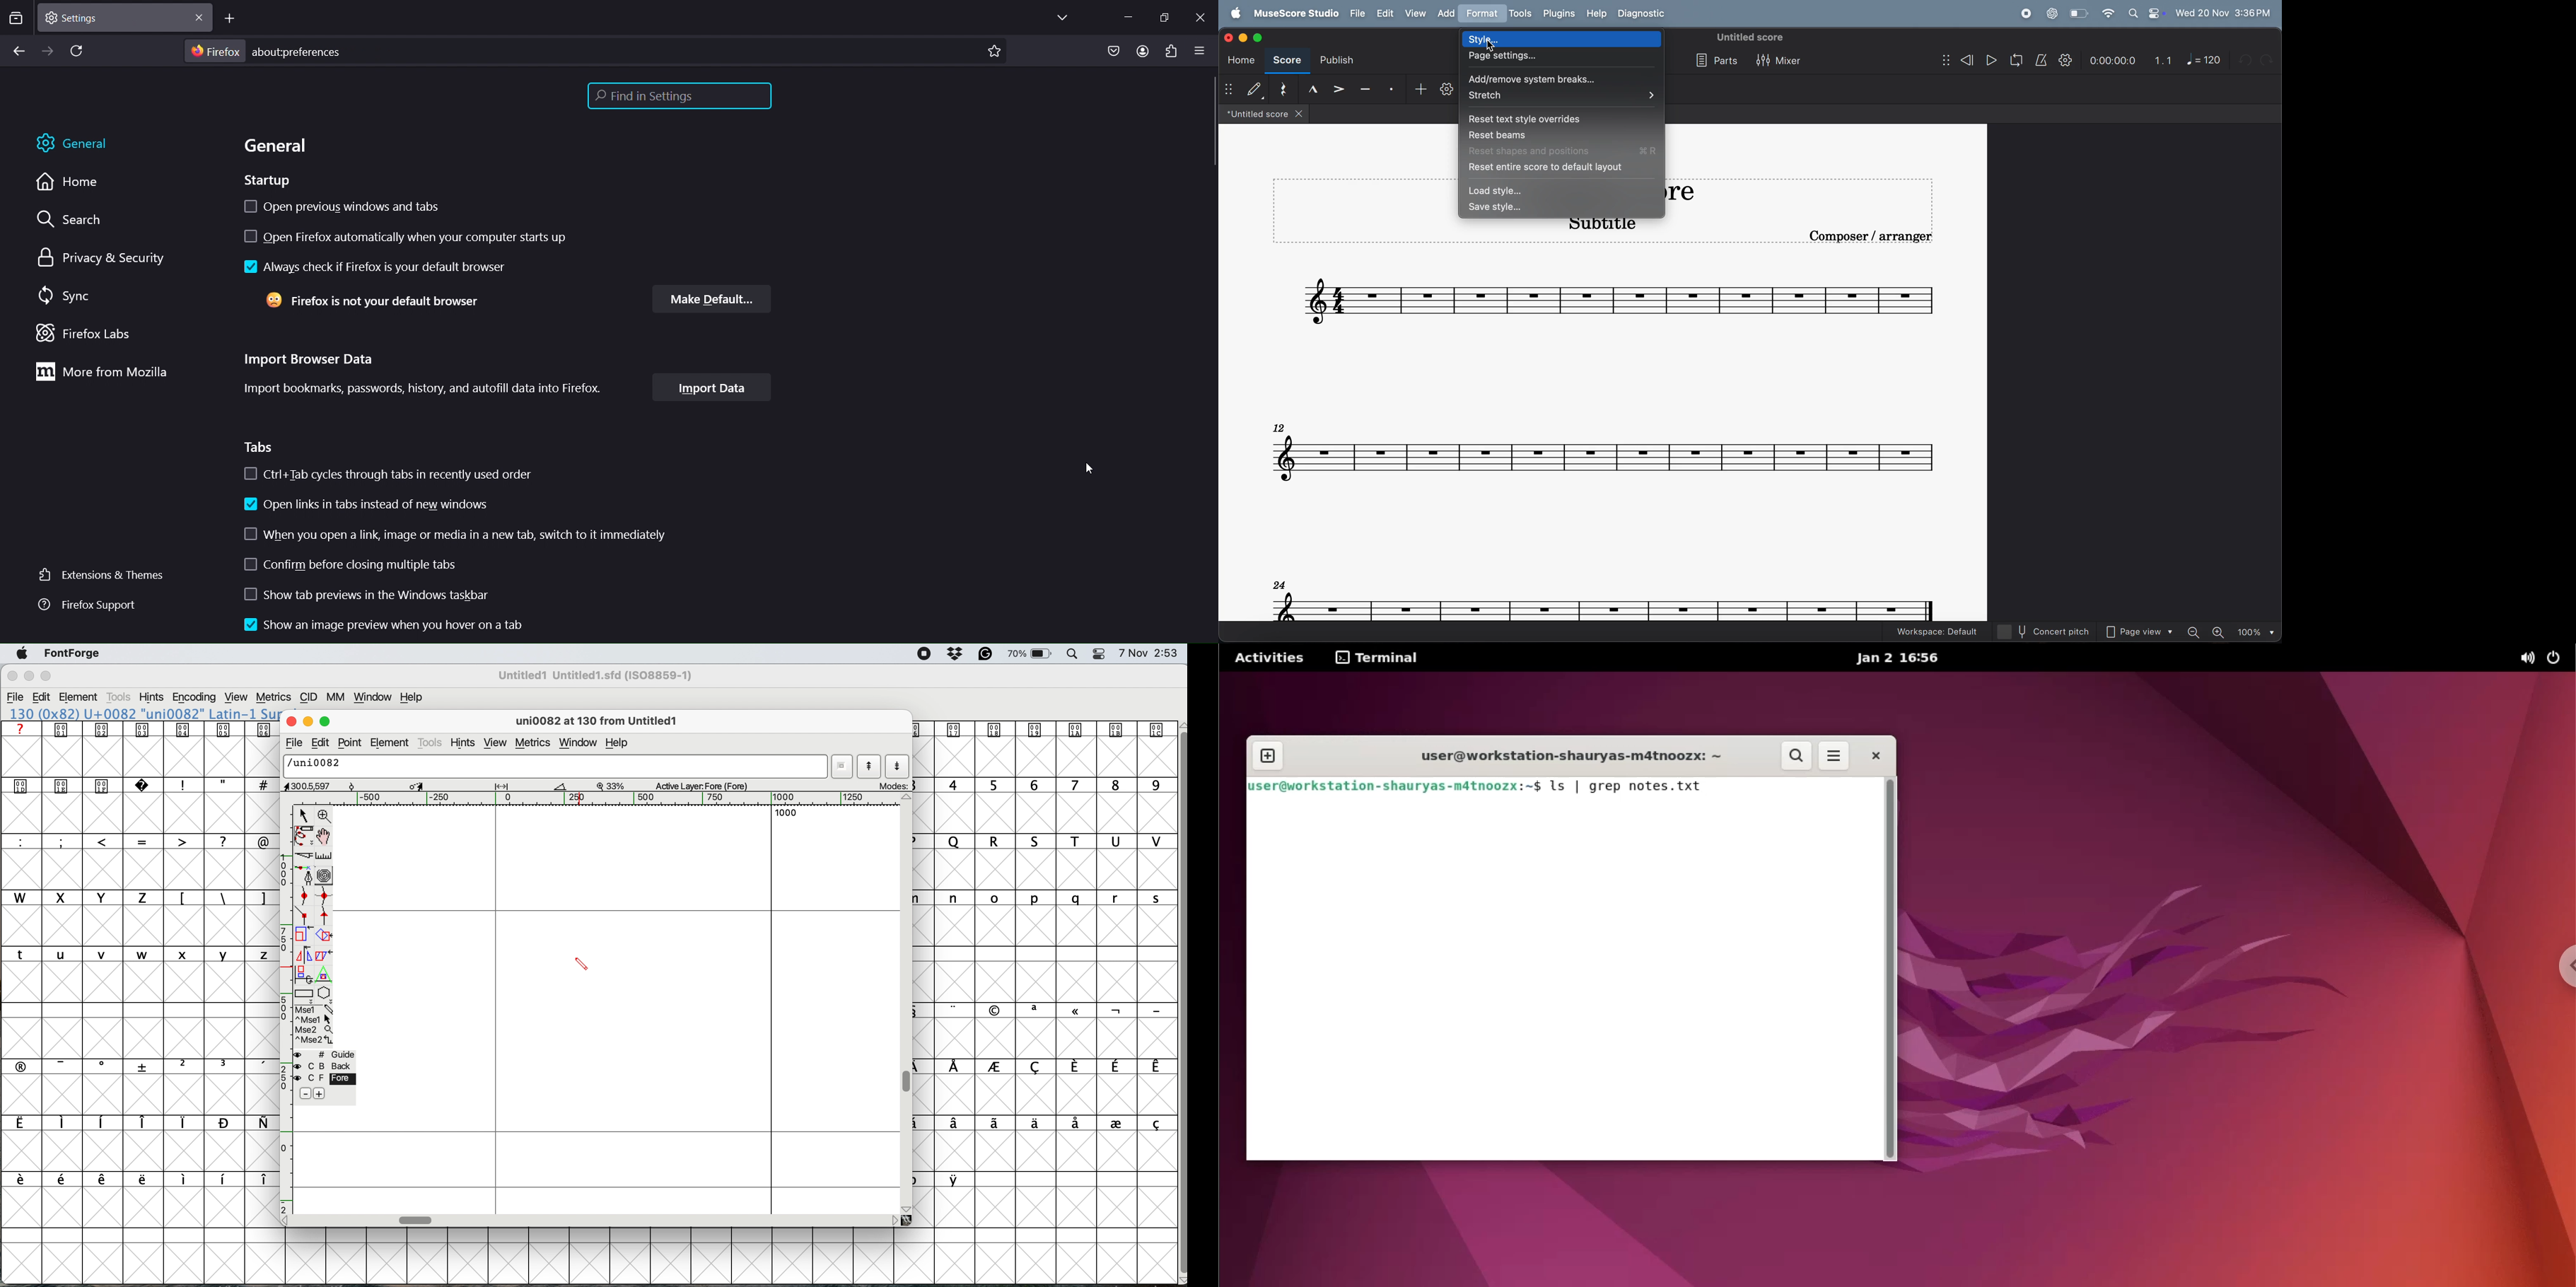 This screenshot has width=2576, height=1288. Describe the element at coordinates (1335, 63) in the screenshot. I see `publish` at that location.